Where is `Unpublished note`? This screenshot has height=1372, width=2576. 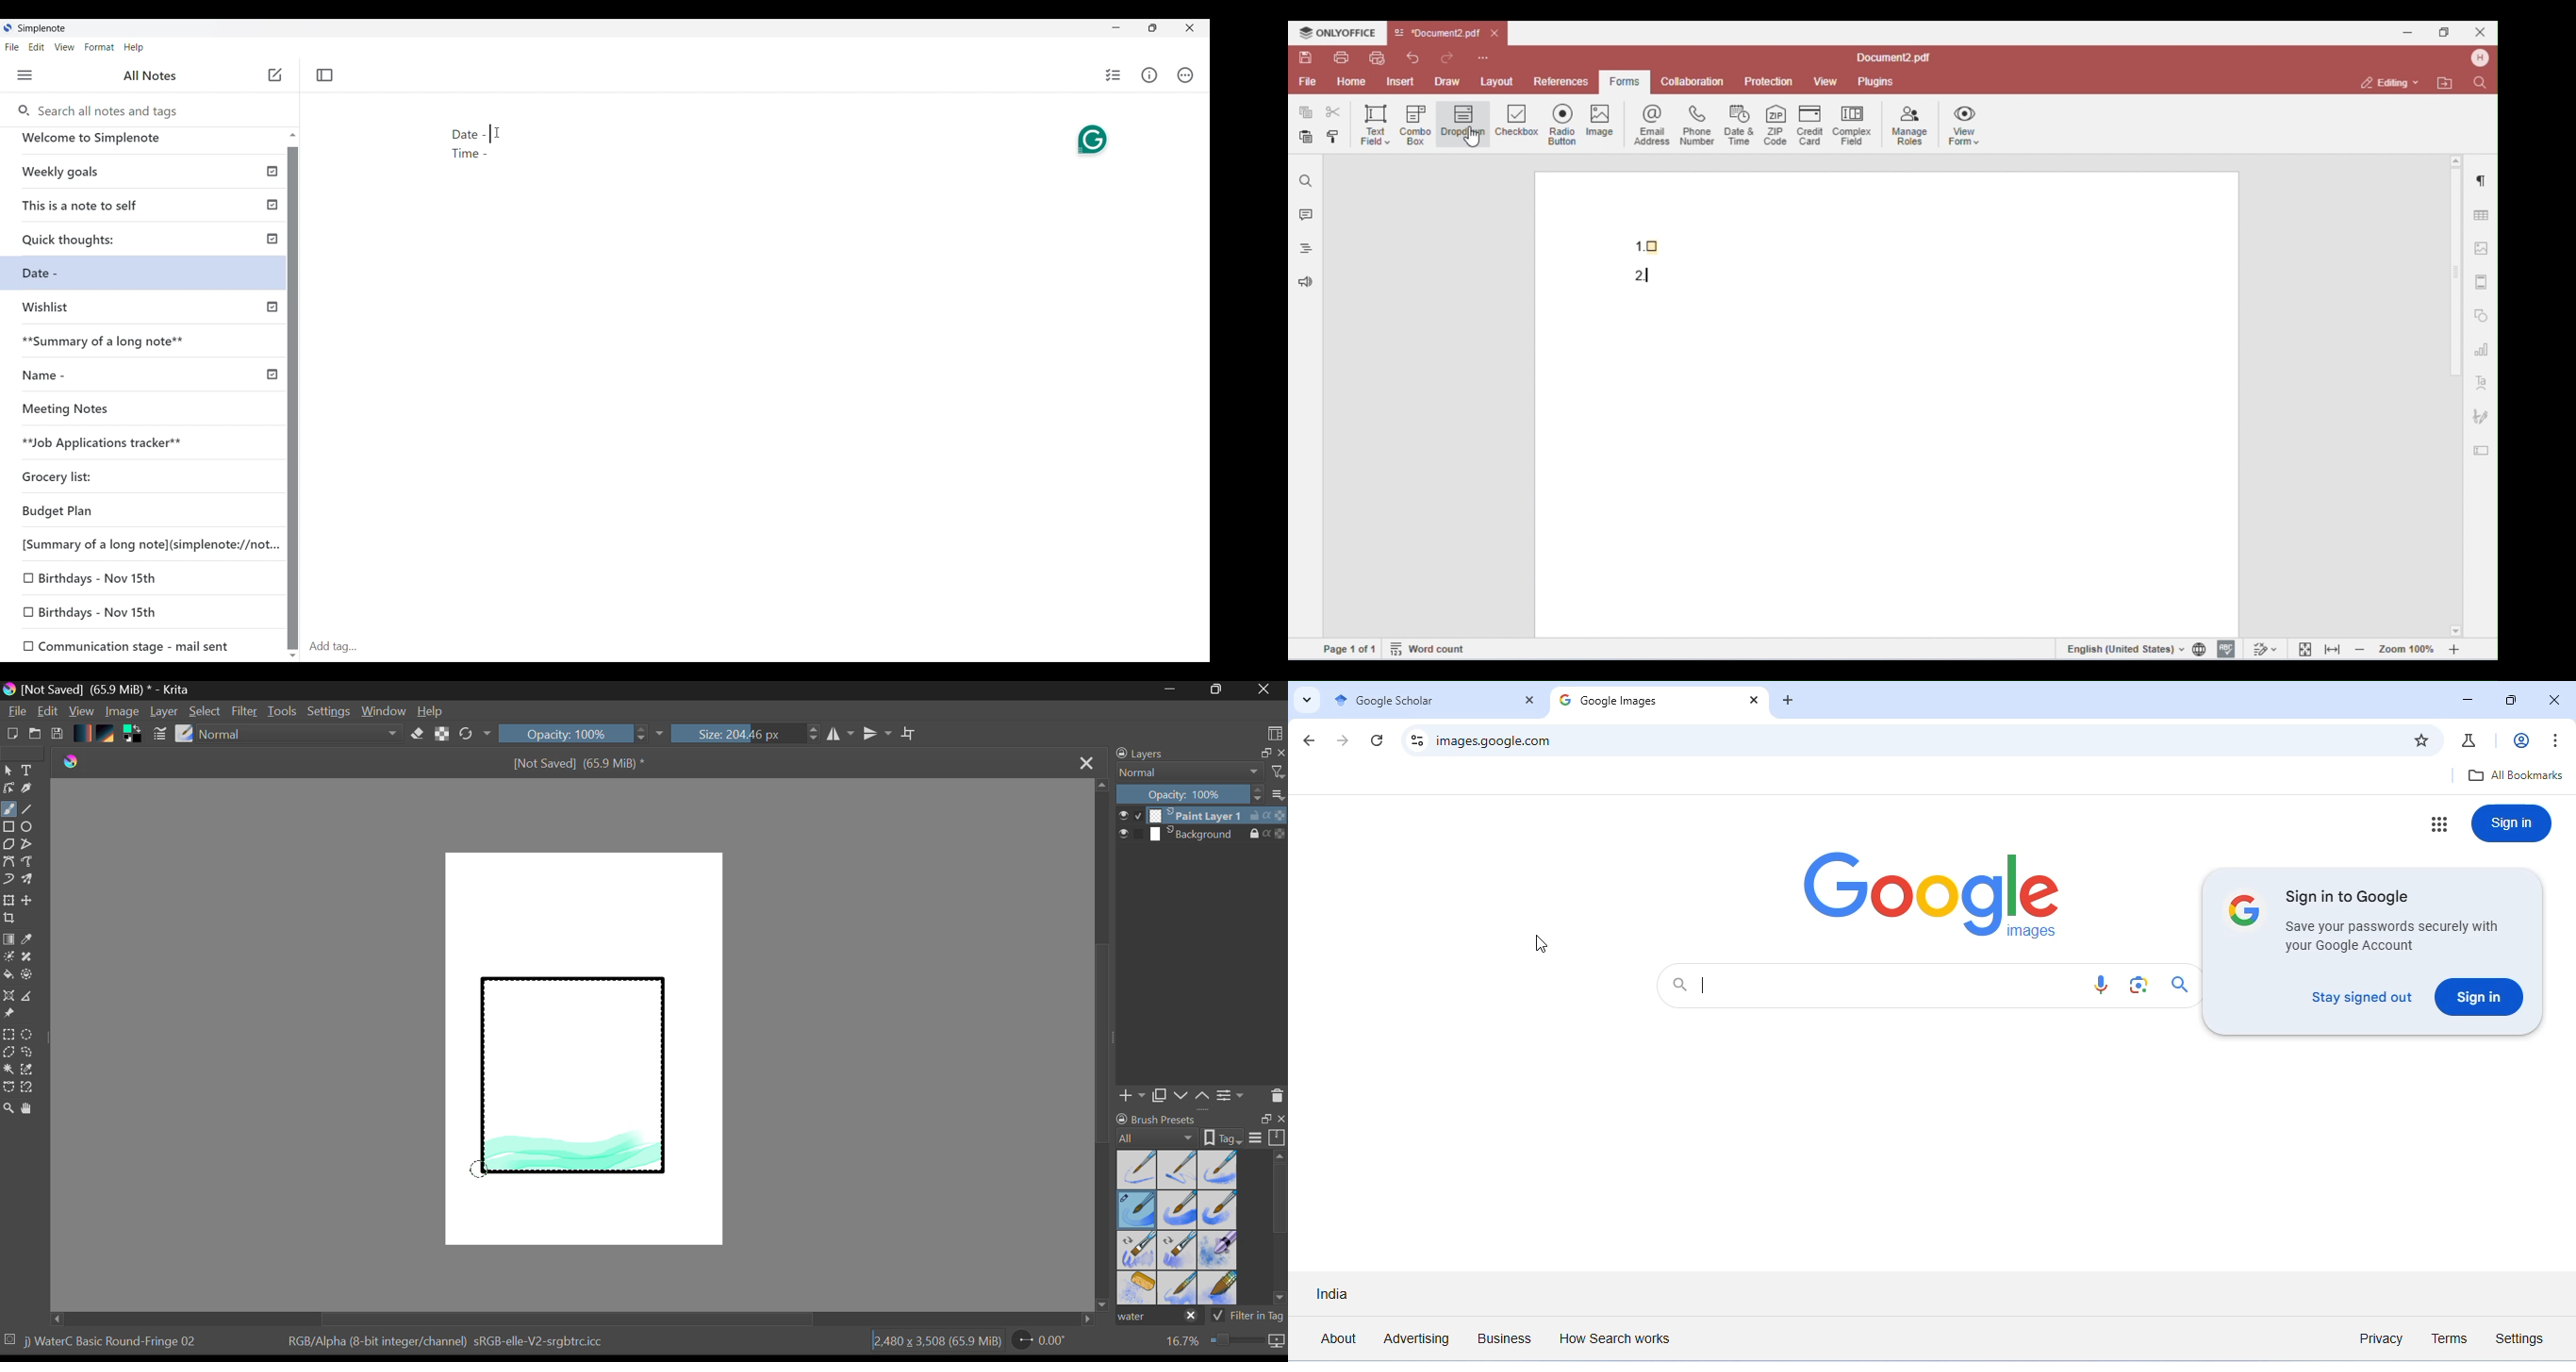
Unpublished note is located at coordinates (127, 644).